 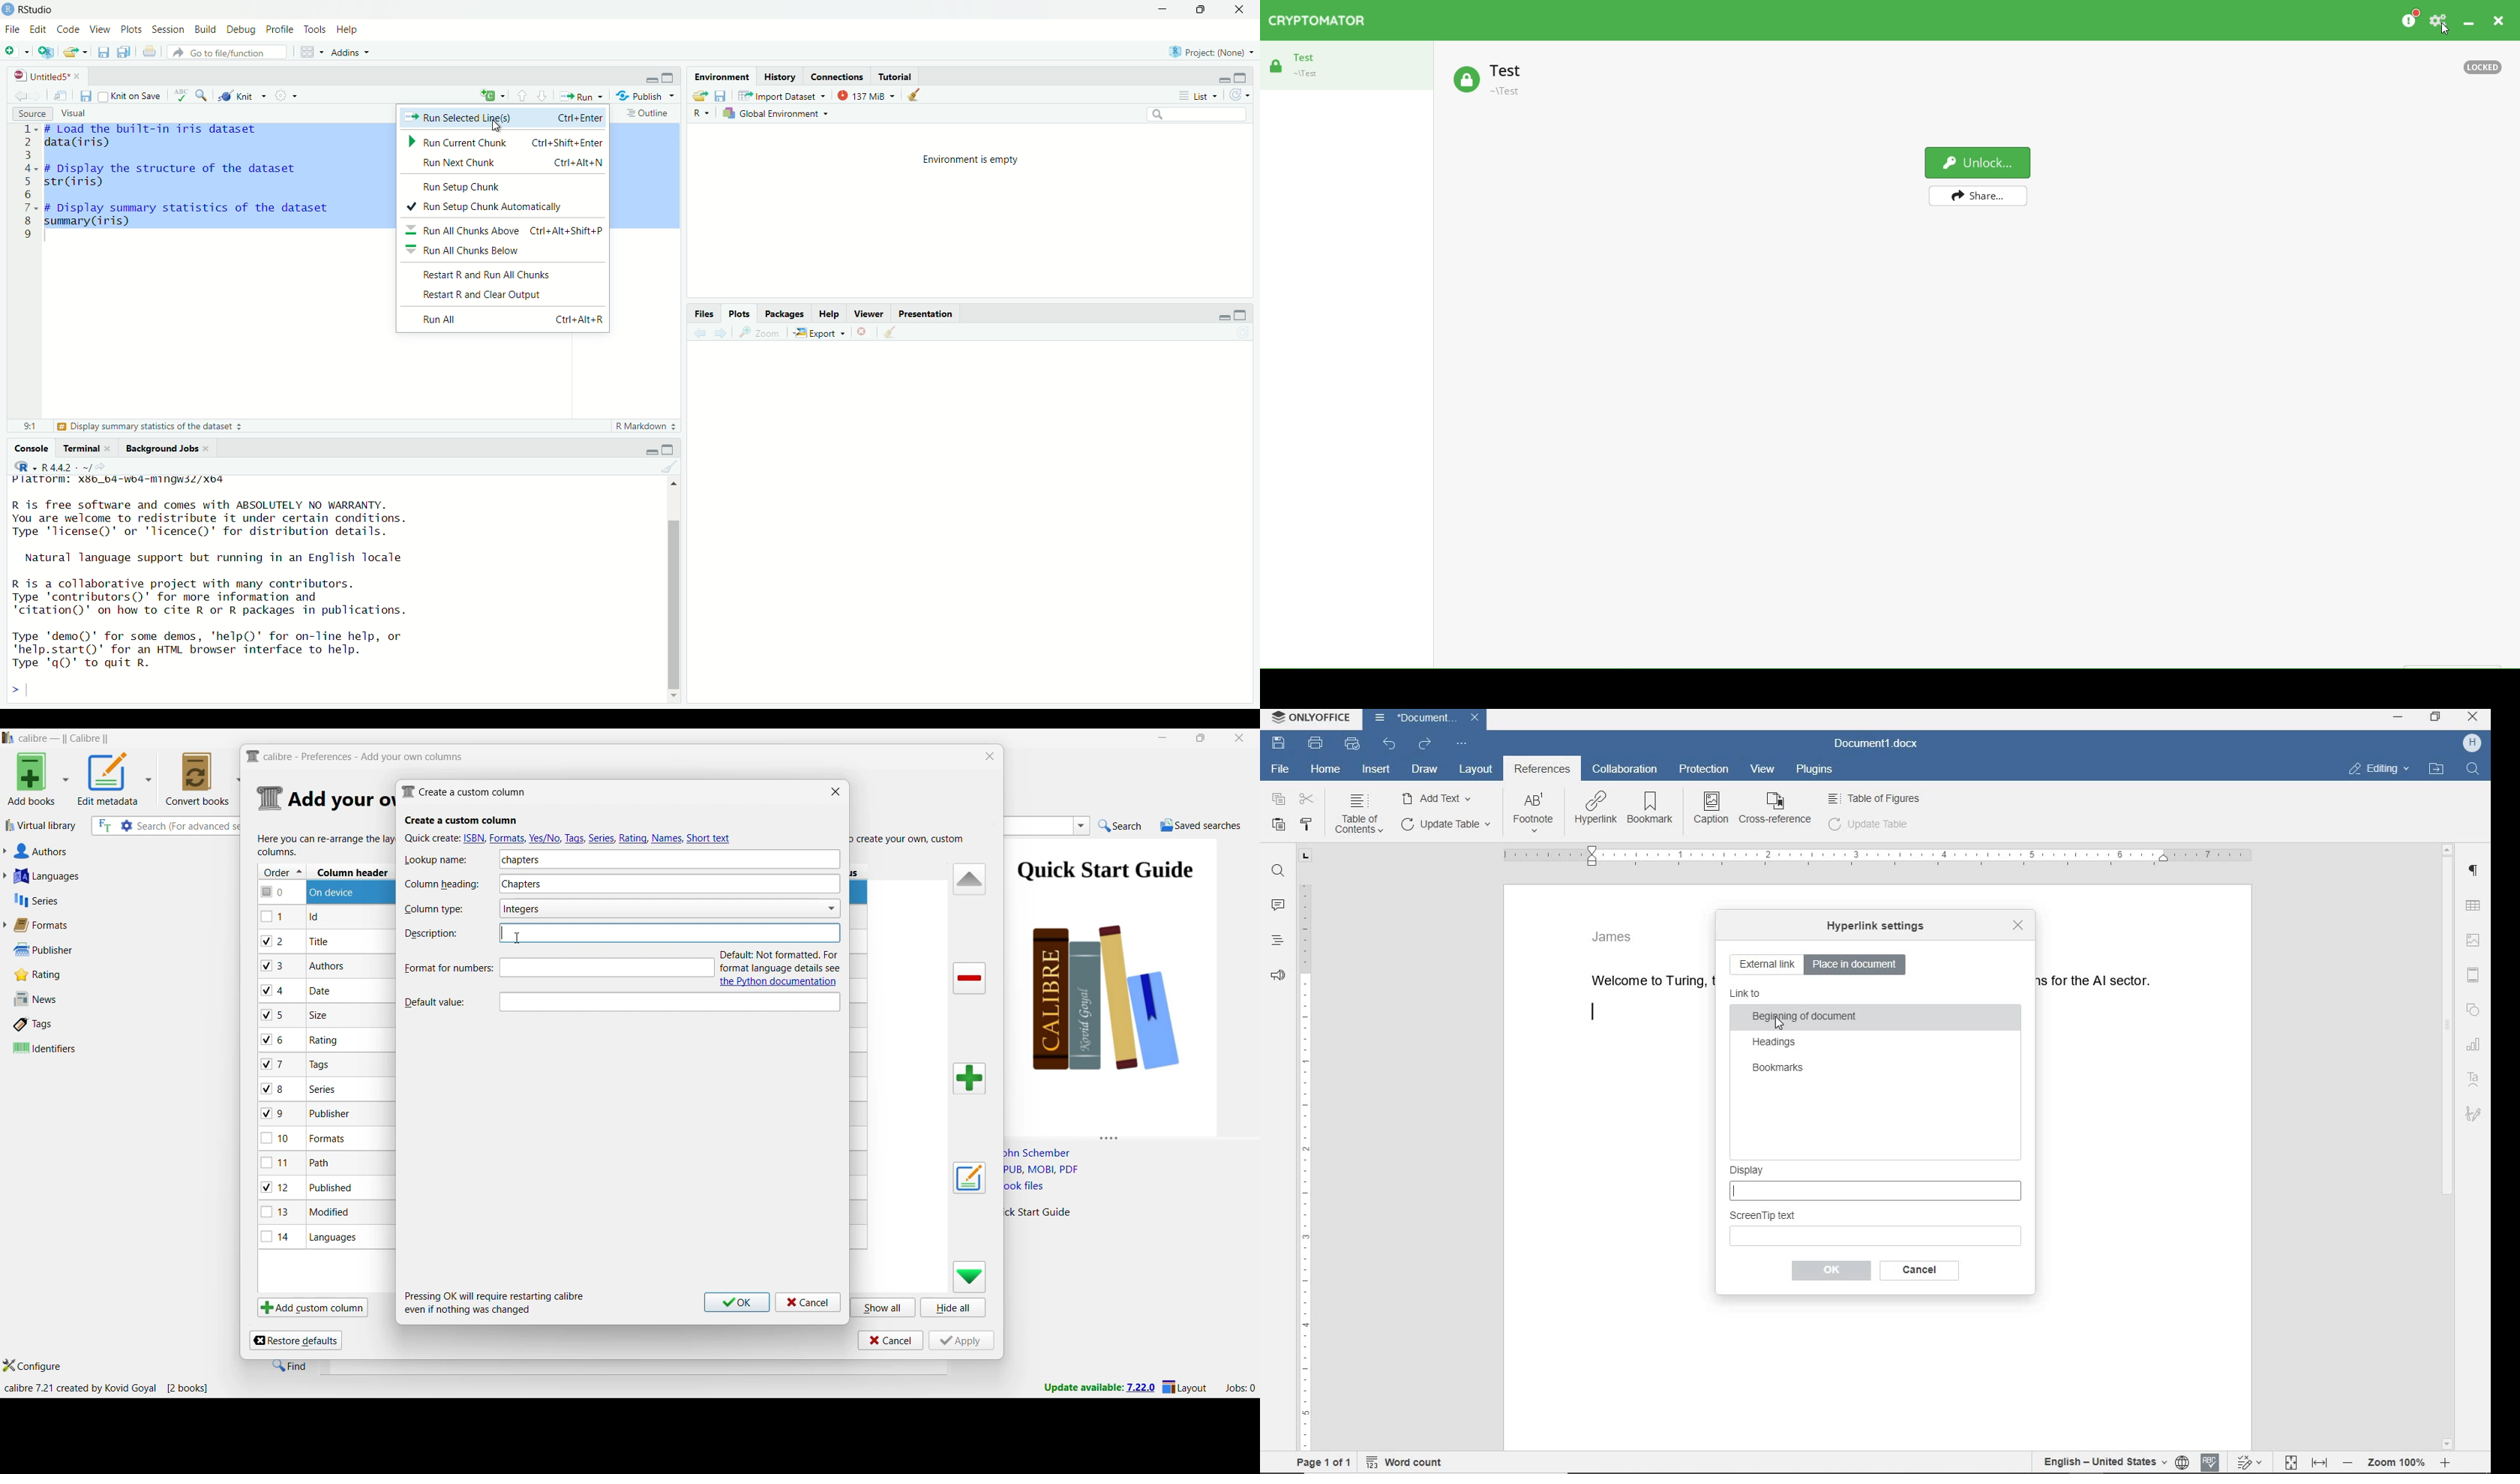 What do you see at coordinates (1241, 314) in the screenshot?
I see `Full Height` at bounding box center [1241, 314].